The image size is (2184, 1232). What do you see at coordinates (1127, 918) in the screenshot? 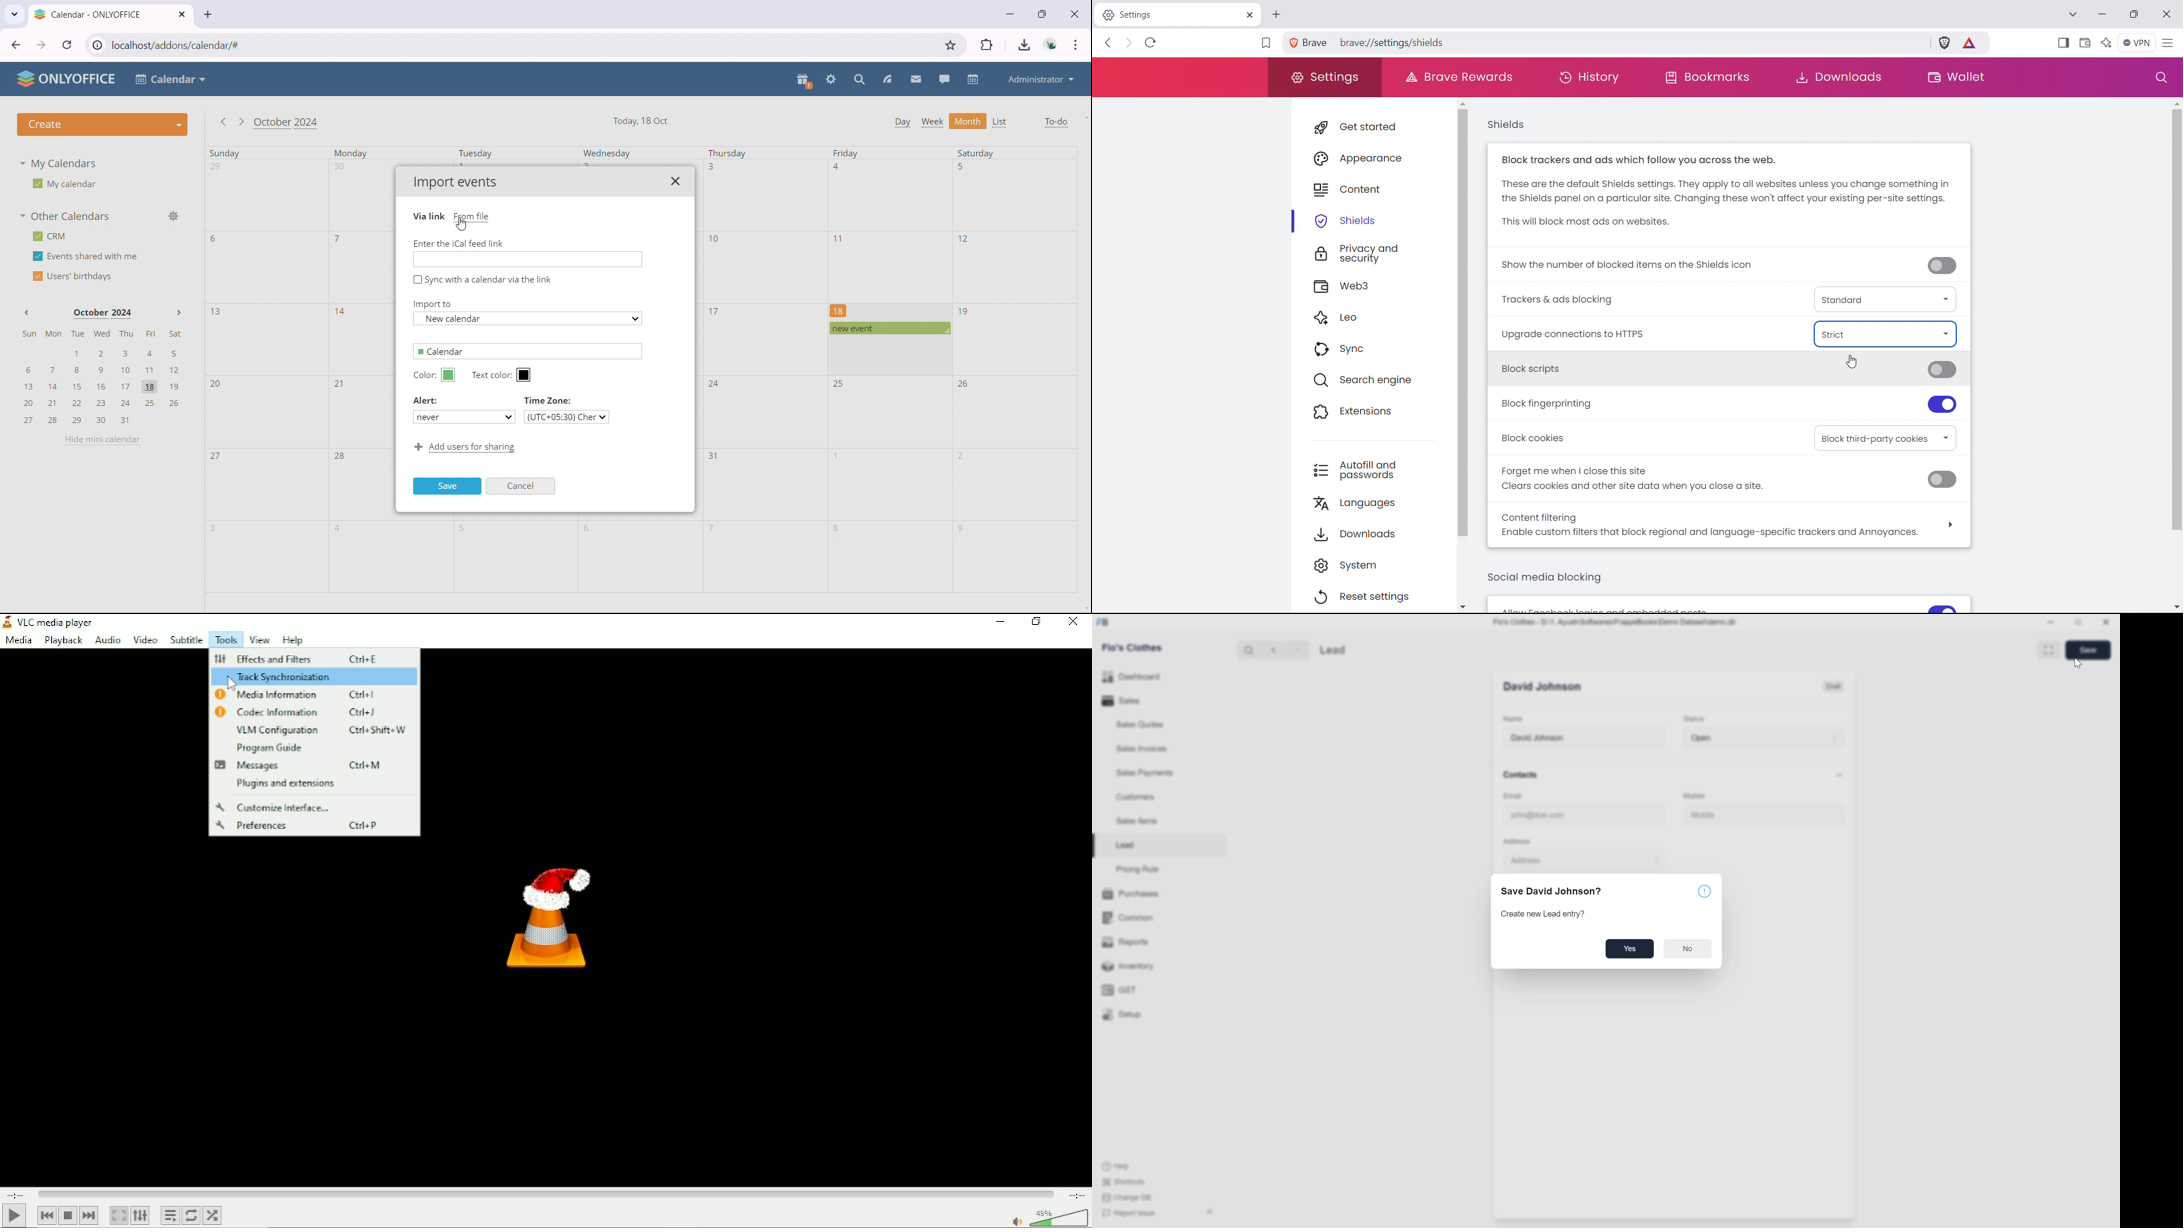
I see ` Common` at bounding box center [1127, 918].